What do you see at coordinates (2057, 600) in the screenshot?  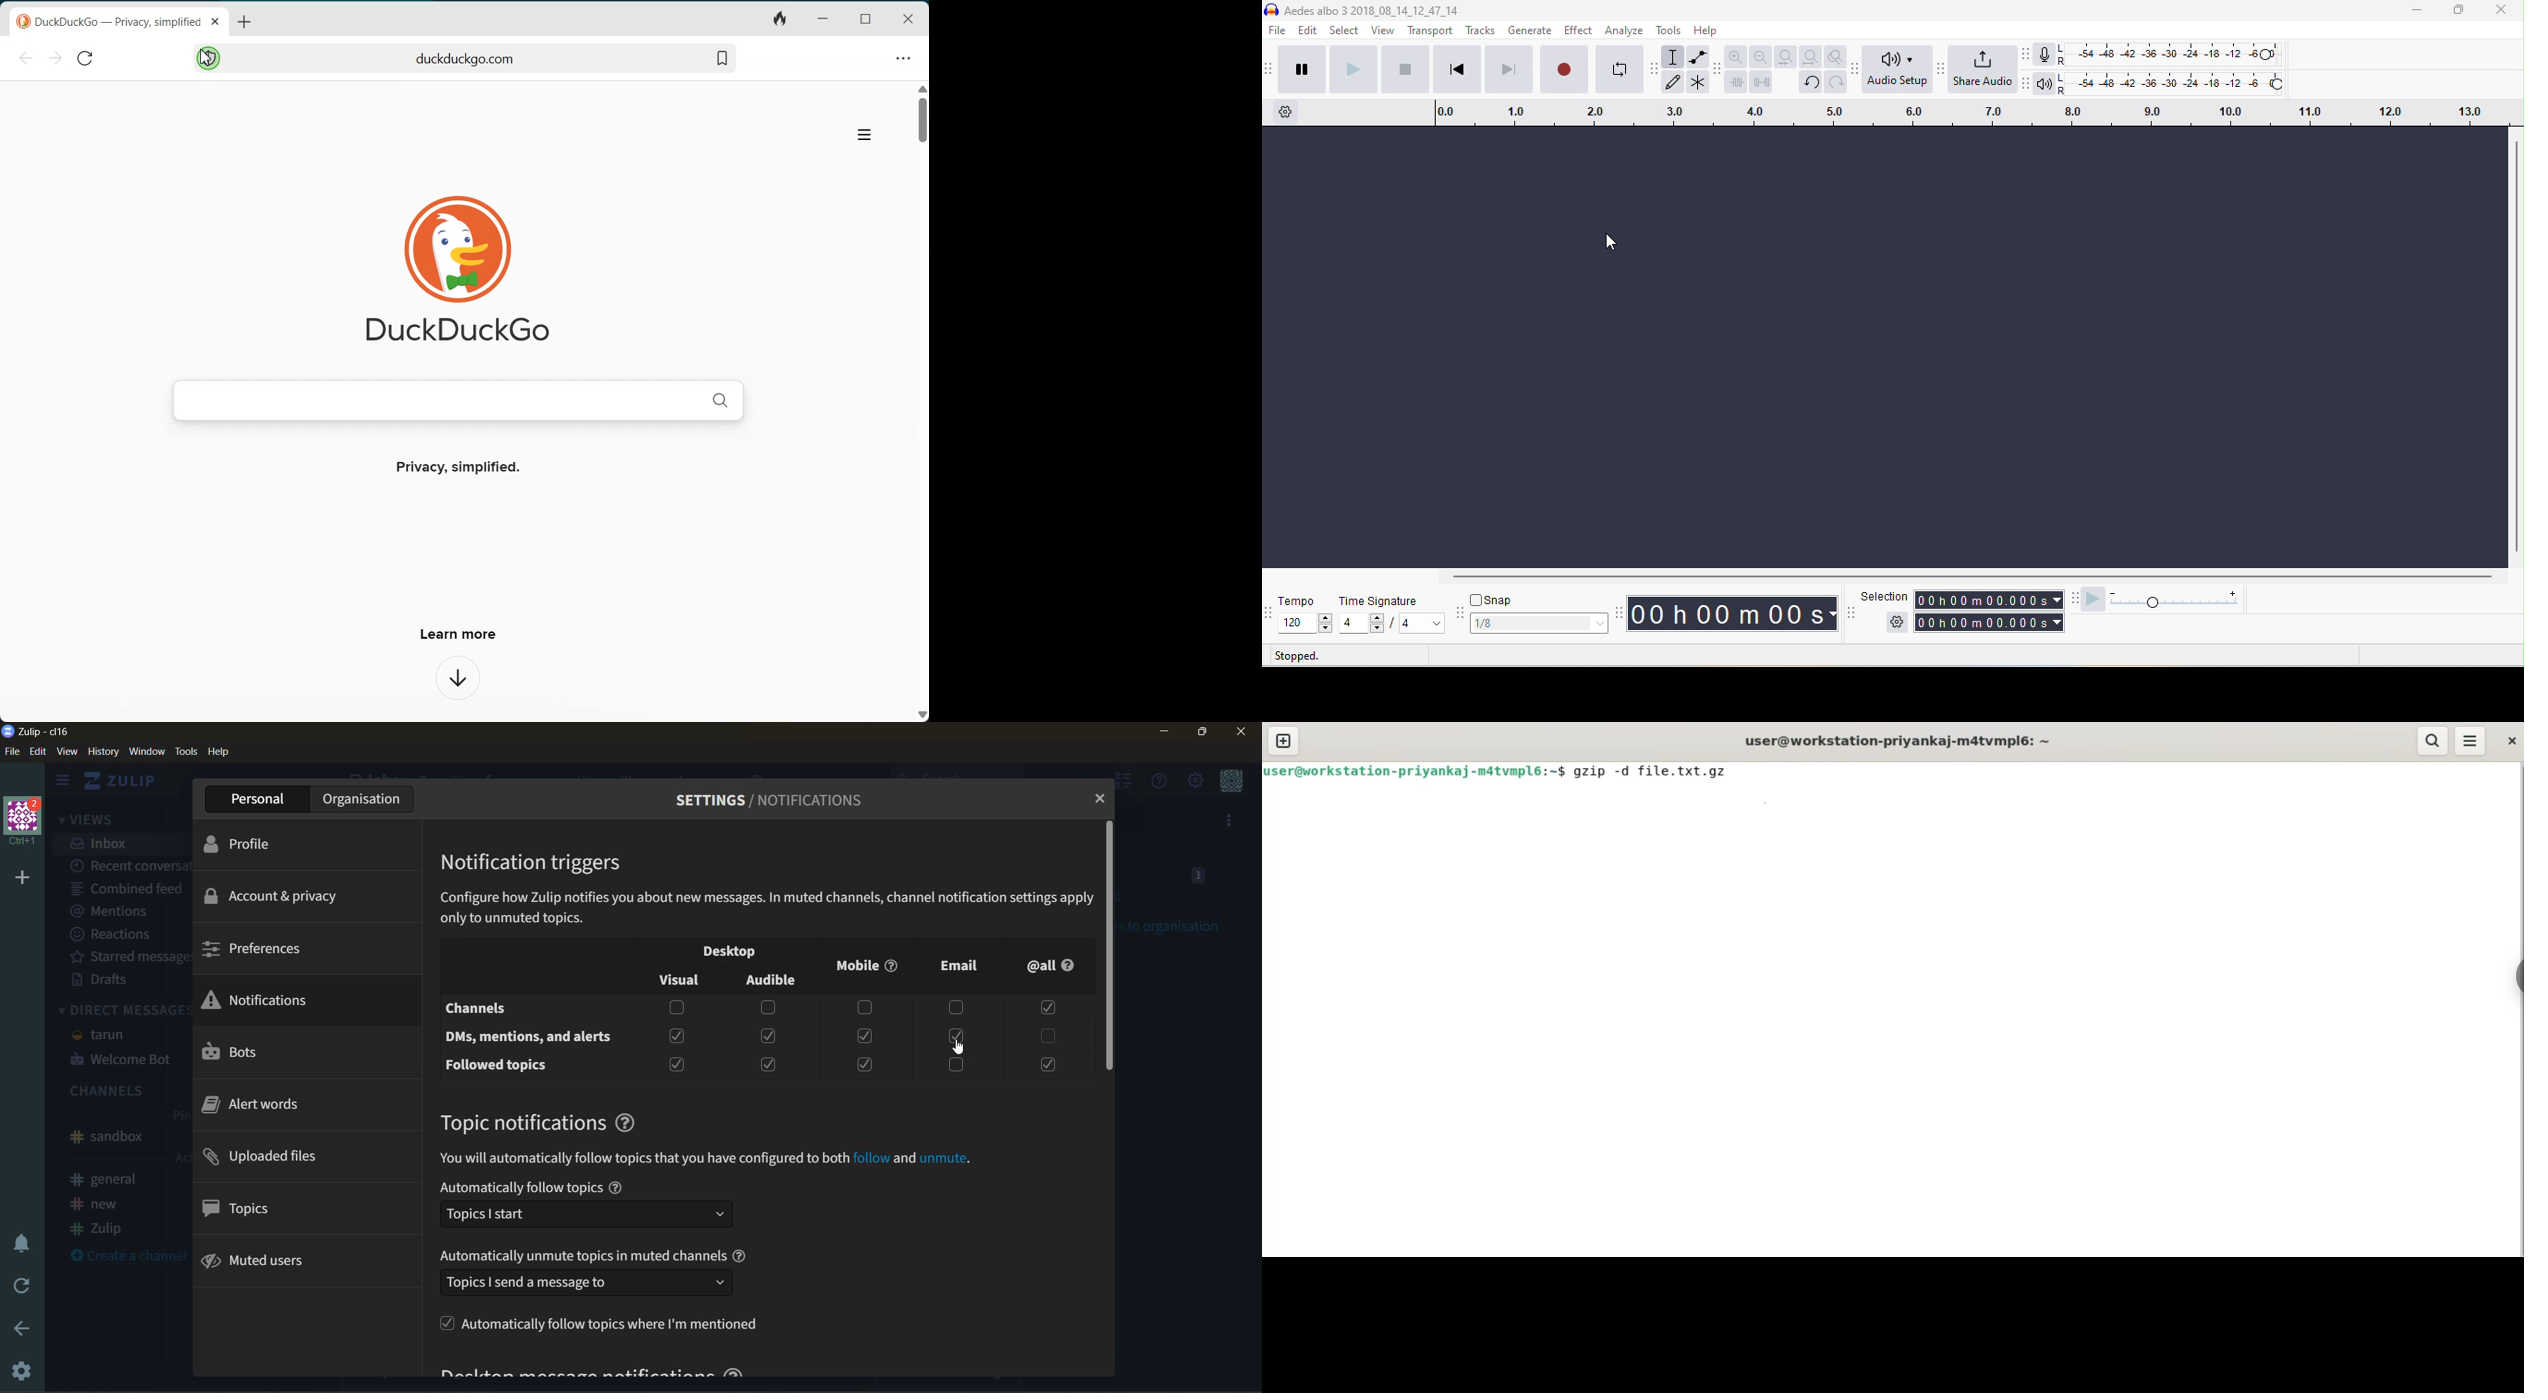 I see `select time parameter` at bounding box center [2057, 600].